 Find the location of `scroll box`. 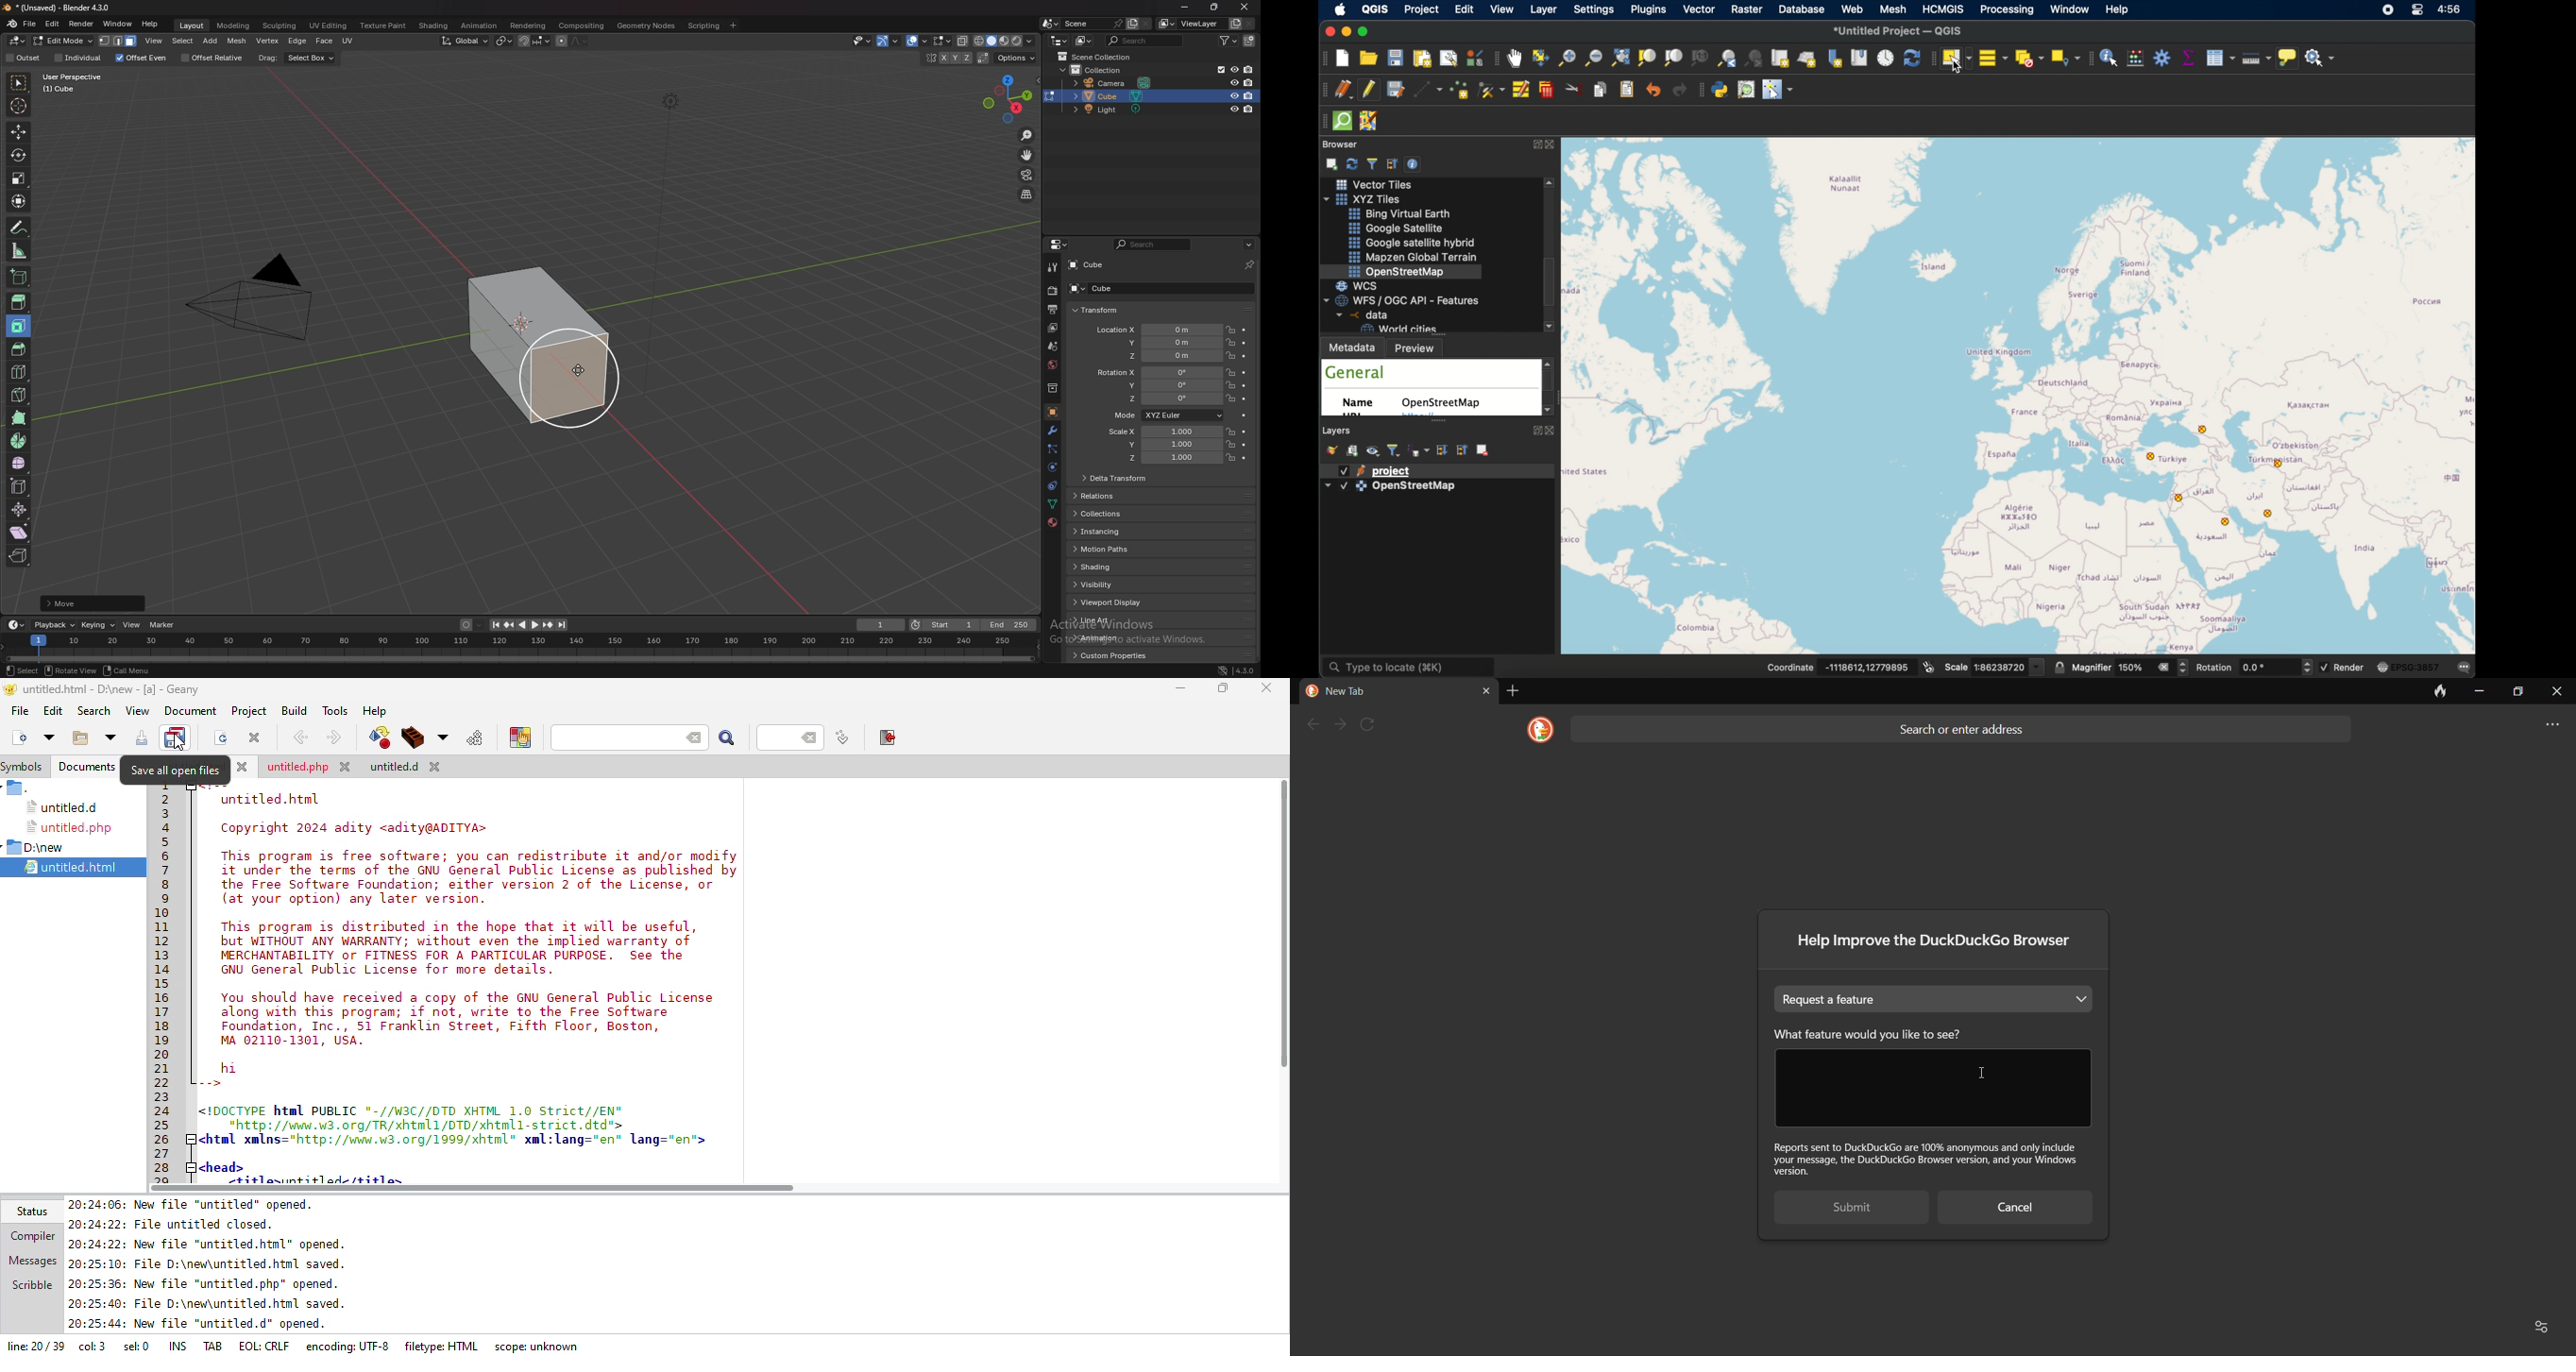

scroll box is located at coordinates (1552, 282).